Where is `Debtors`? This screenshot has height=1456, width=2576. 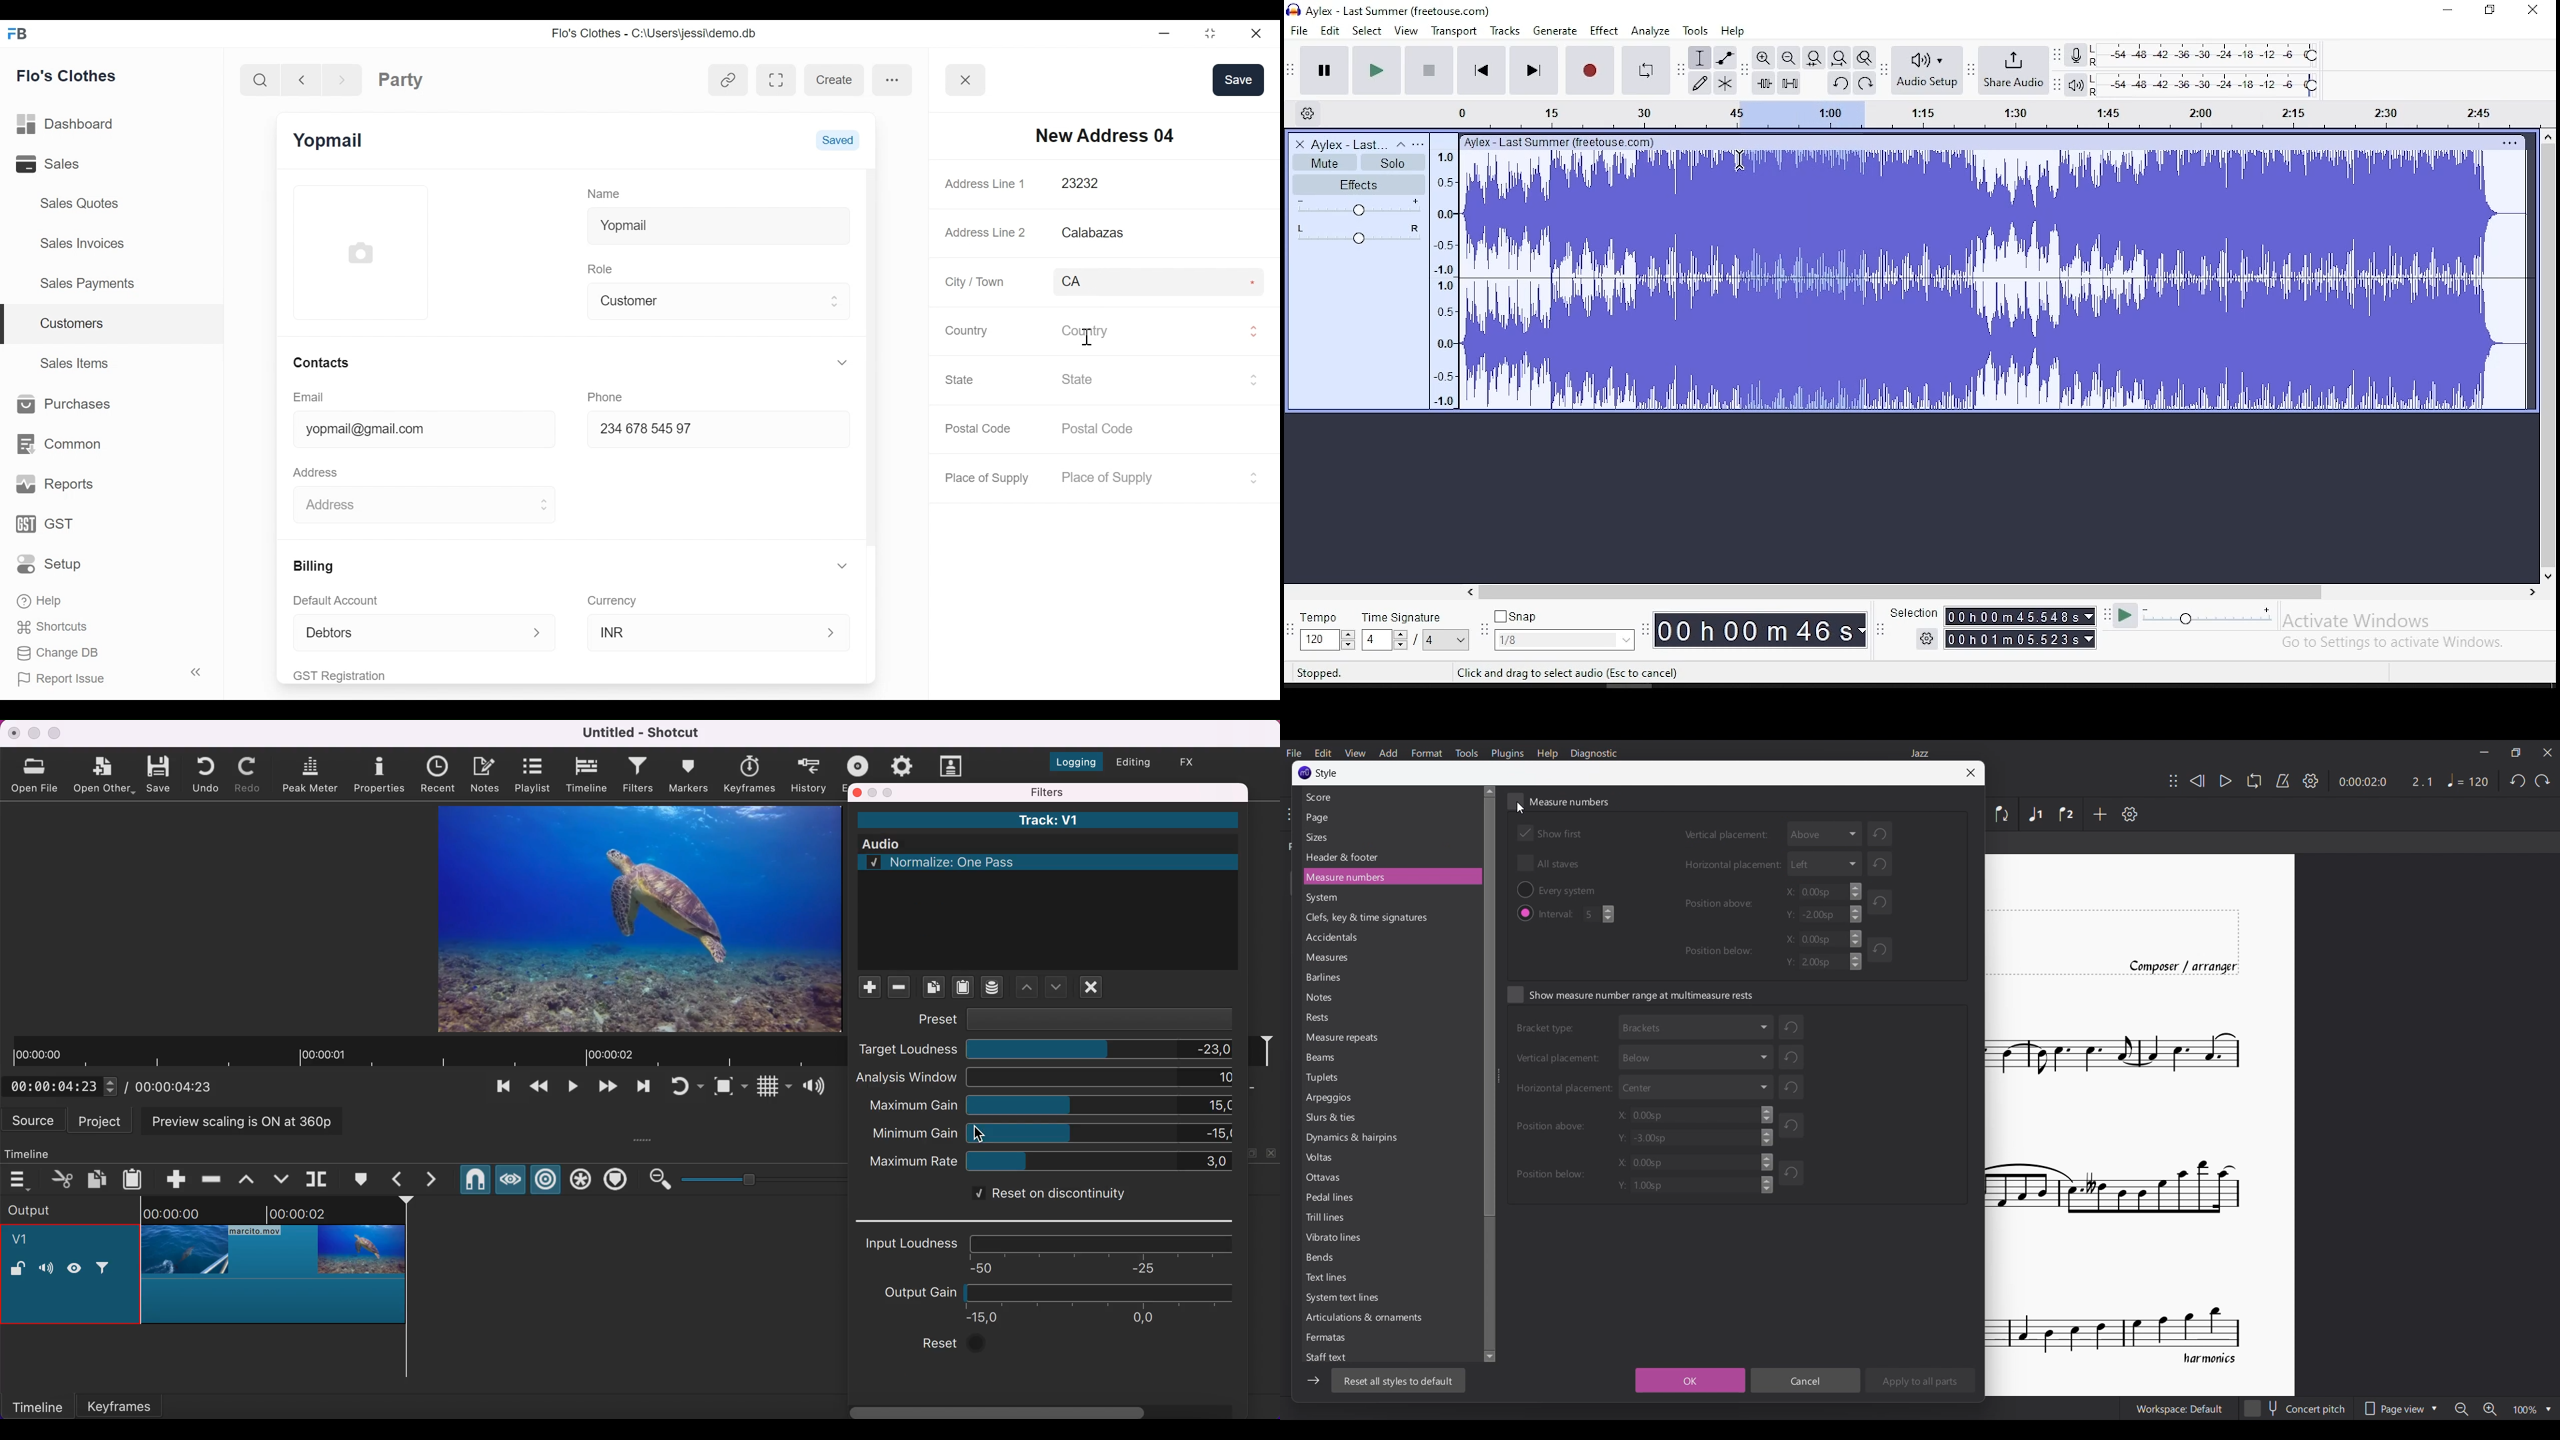 Debtors is located at coordinates (403, 632).